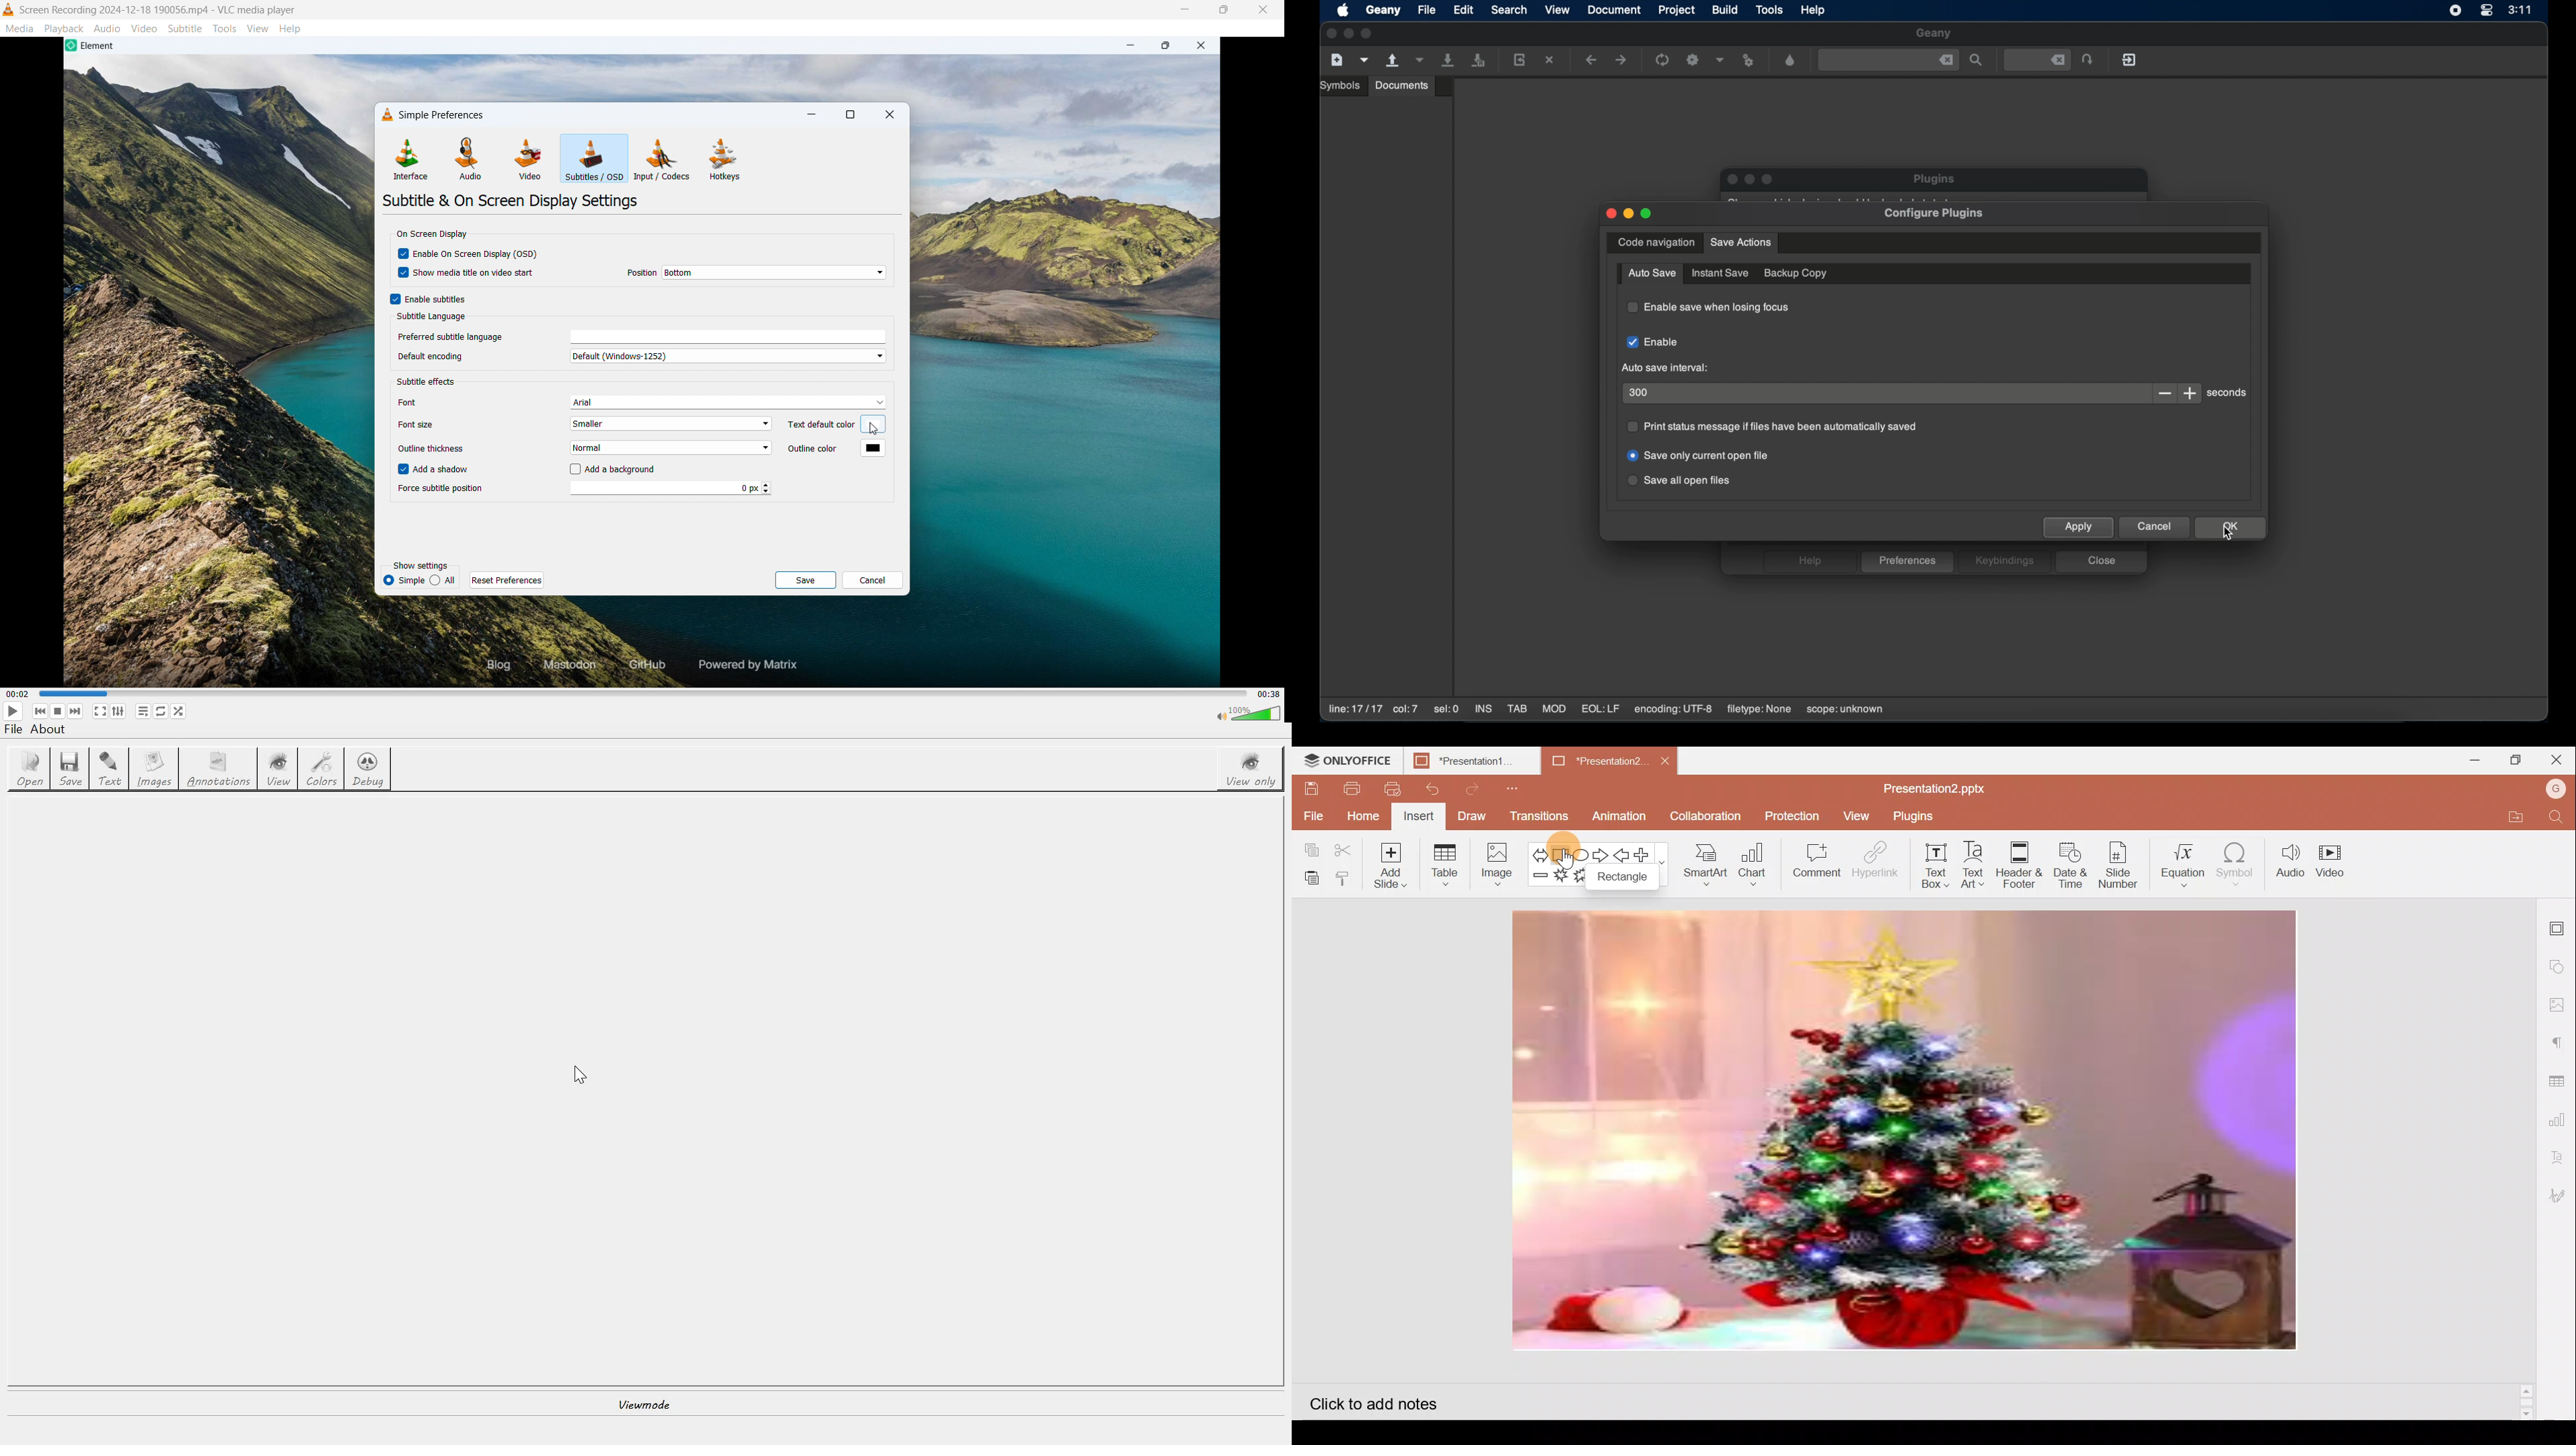 The width and height of the screenshot is (2576, 1456). I want to click on apple icon, so click(1345, 11).